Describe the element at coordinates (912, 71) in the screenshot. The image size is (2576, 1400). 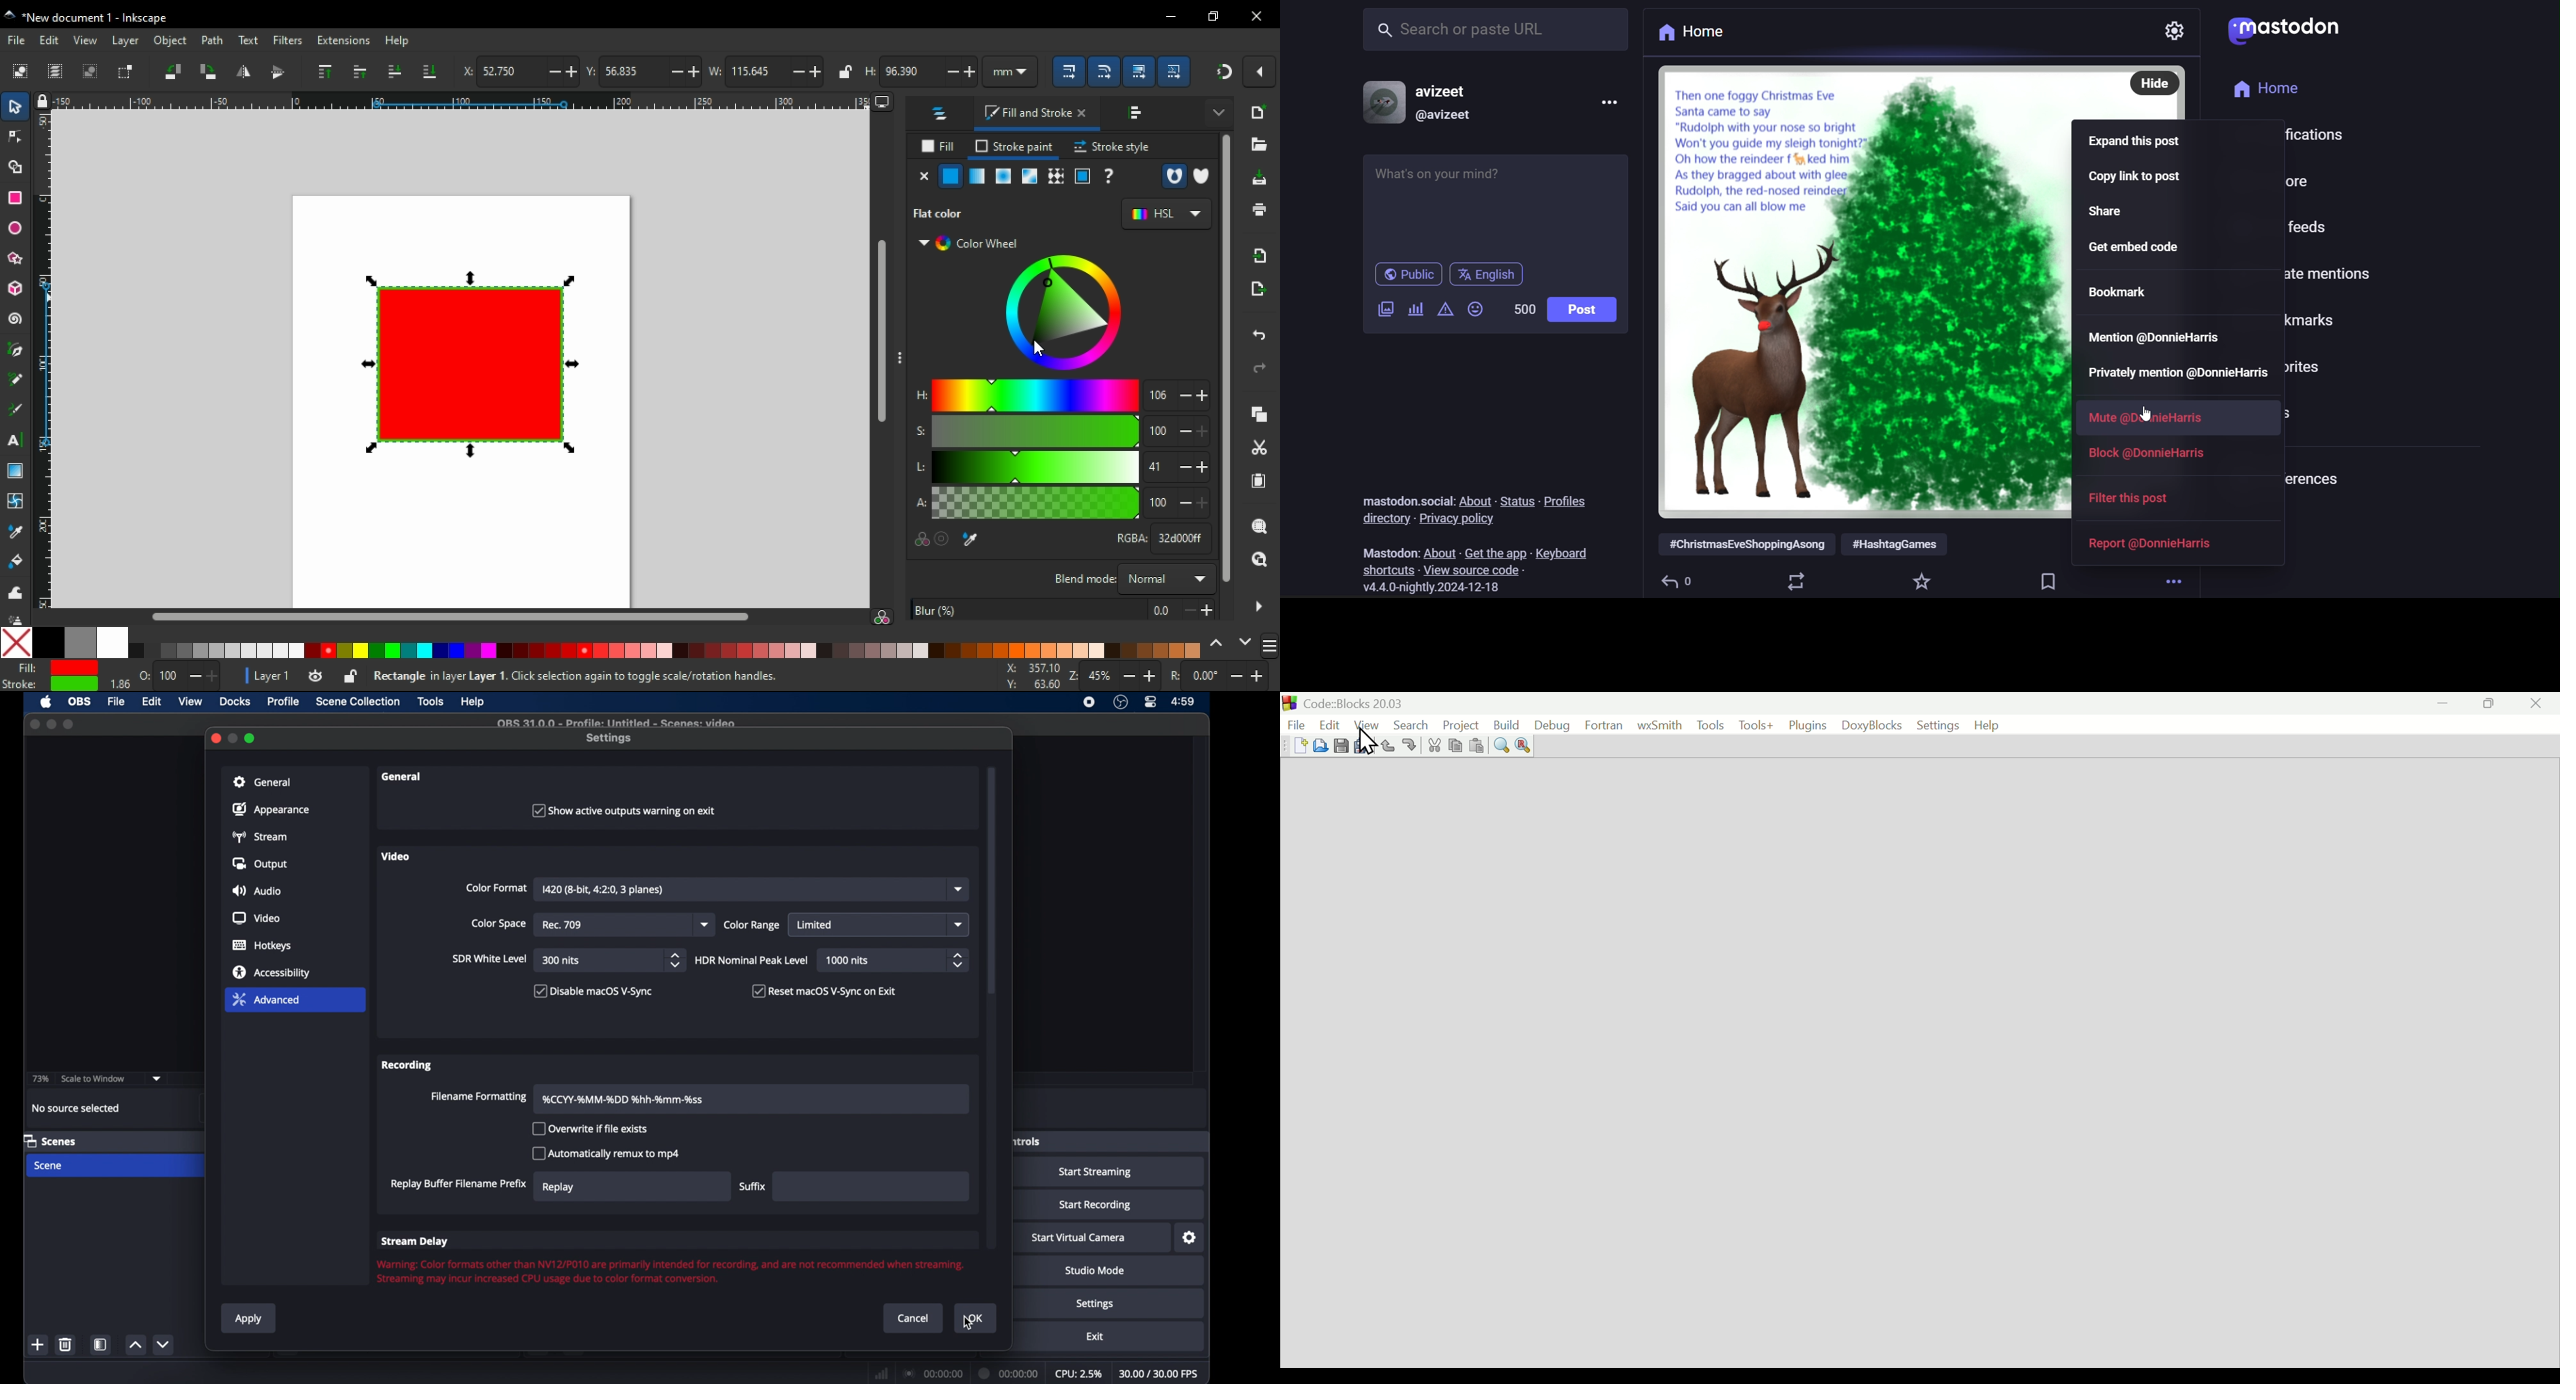
I see `96` at that location.